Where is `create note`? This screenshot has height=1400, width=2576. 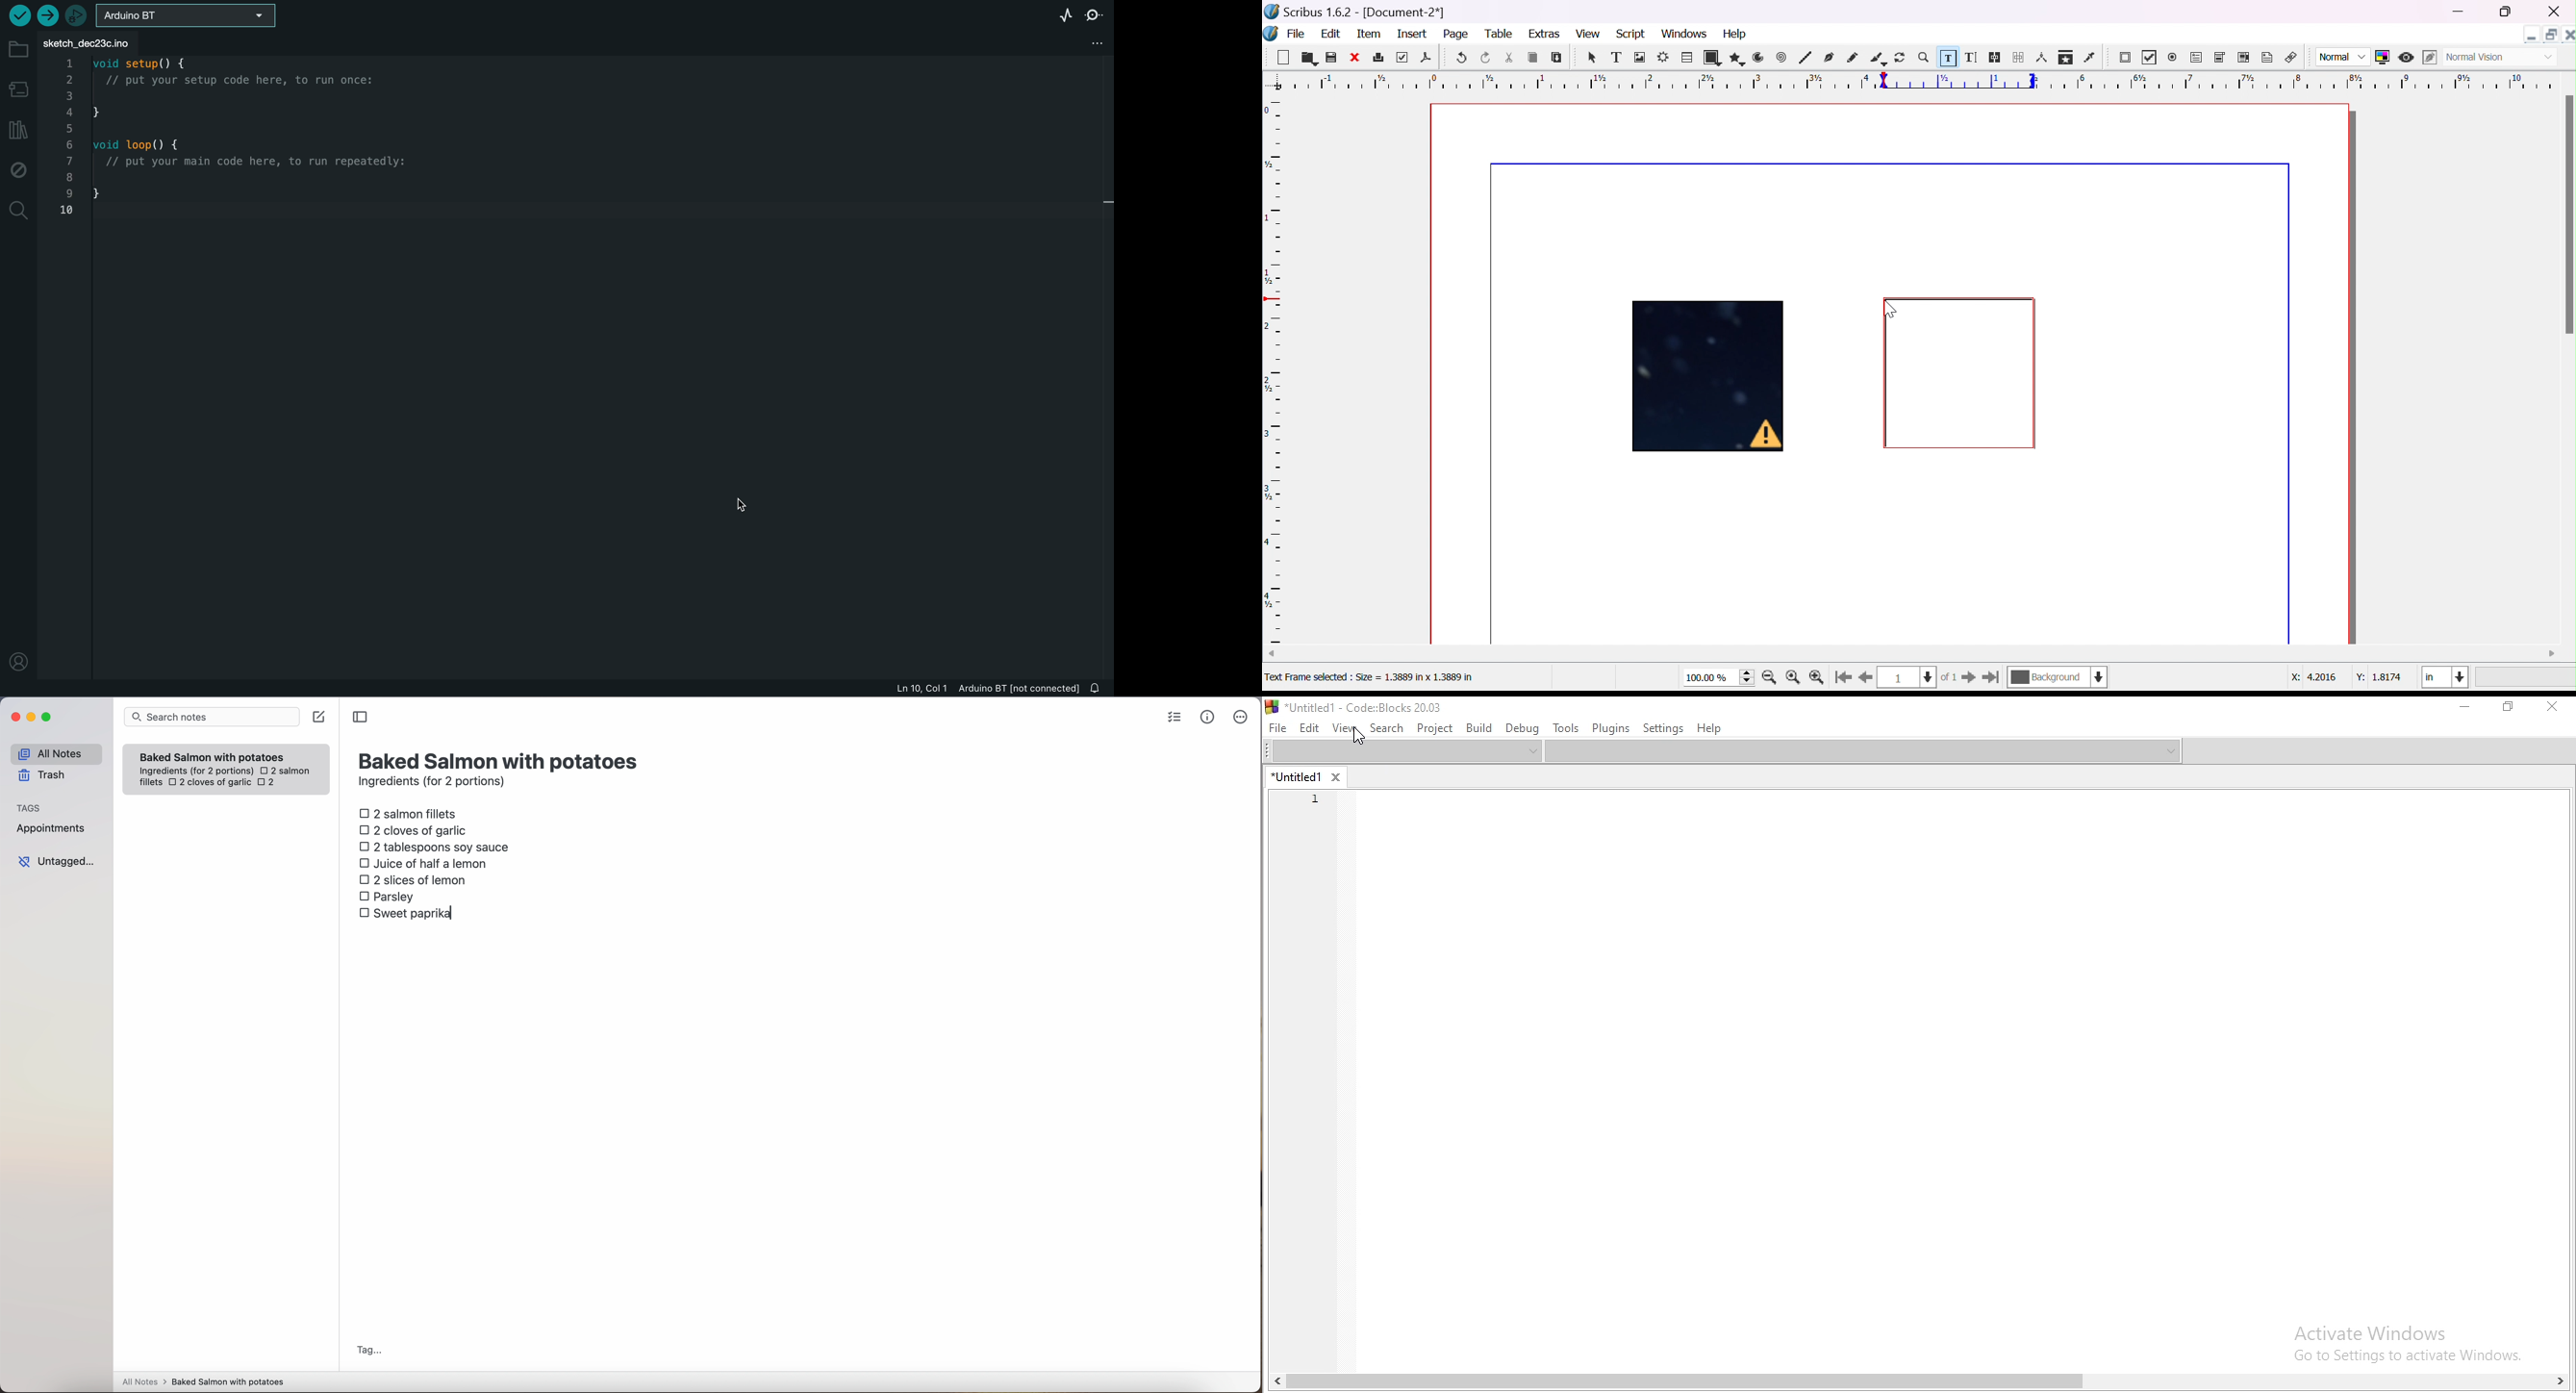
create note is located at coordinates (318, 717).